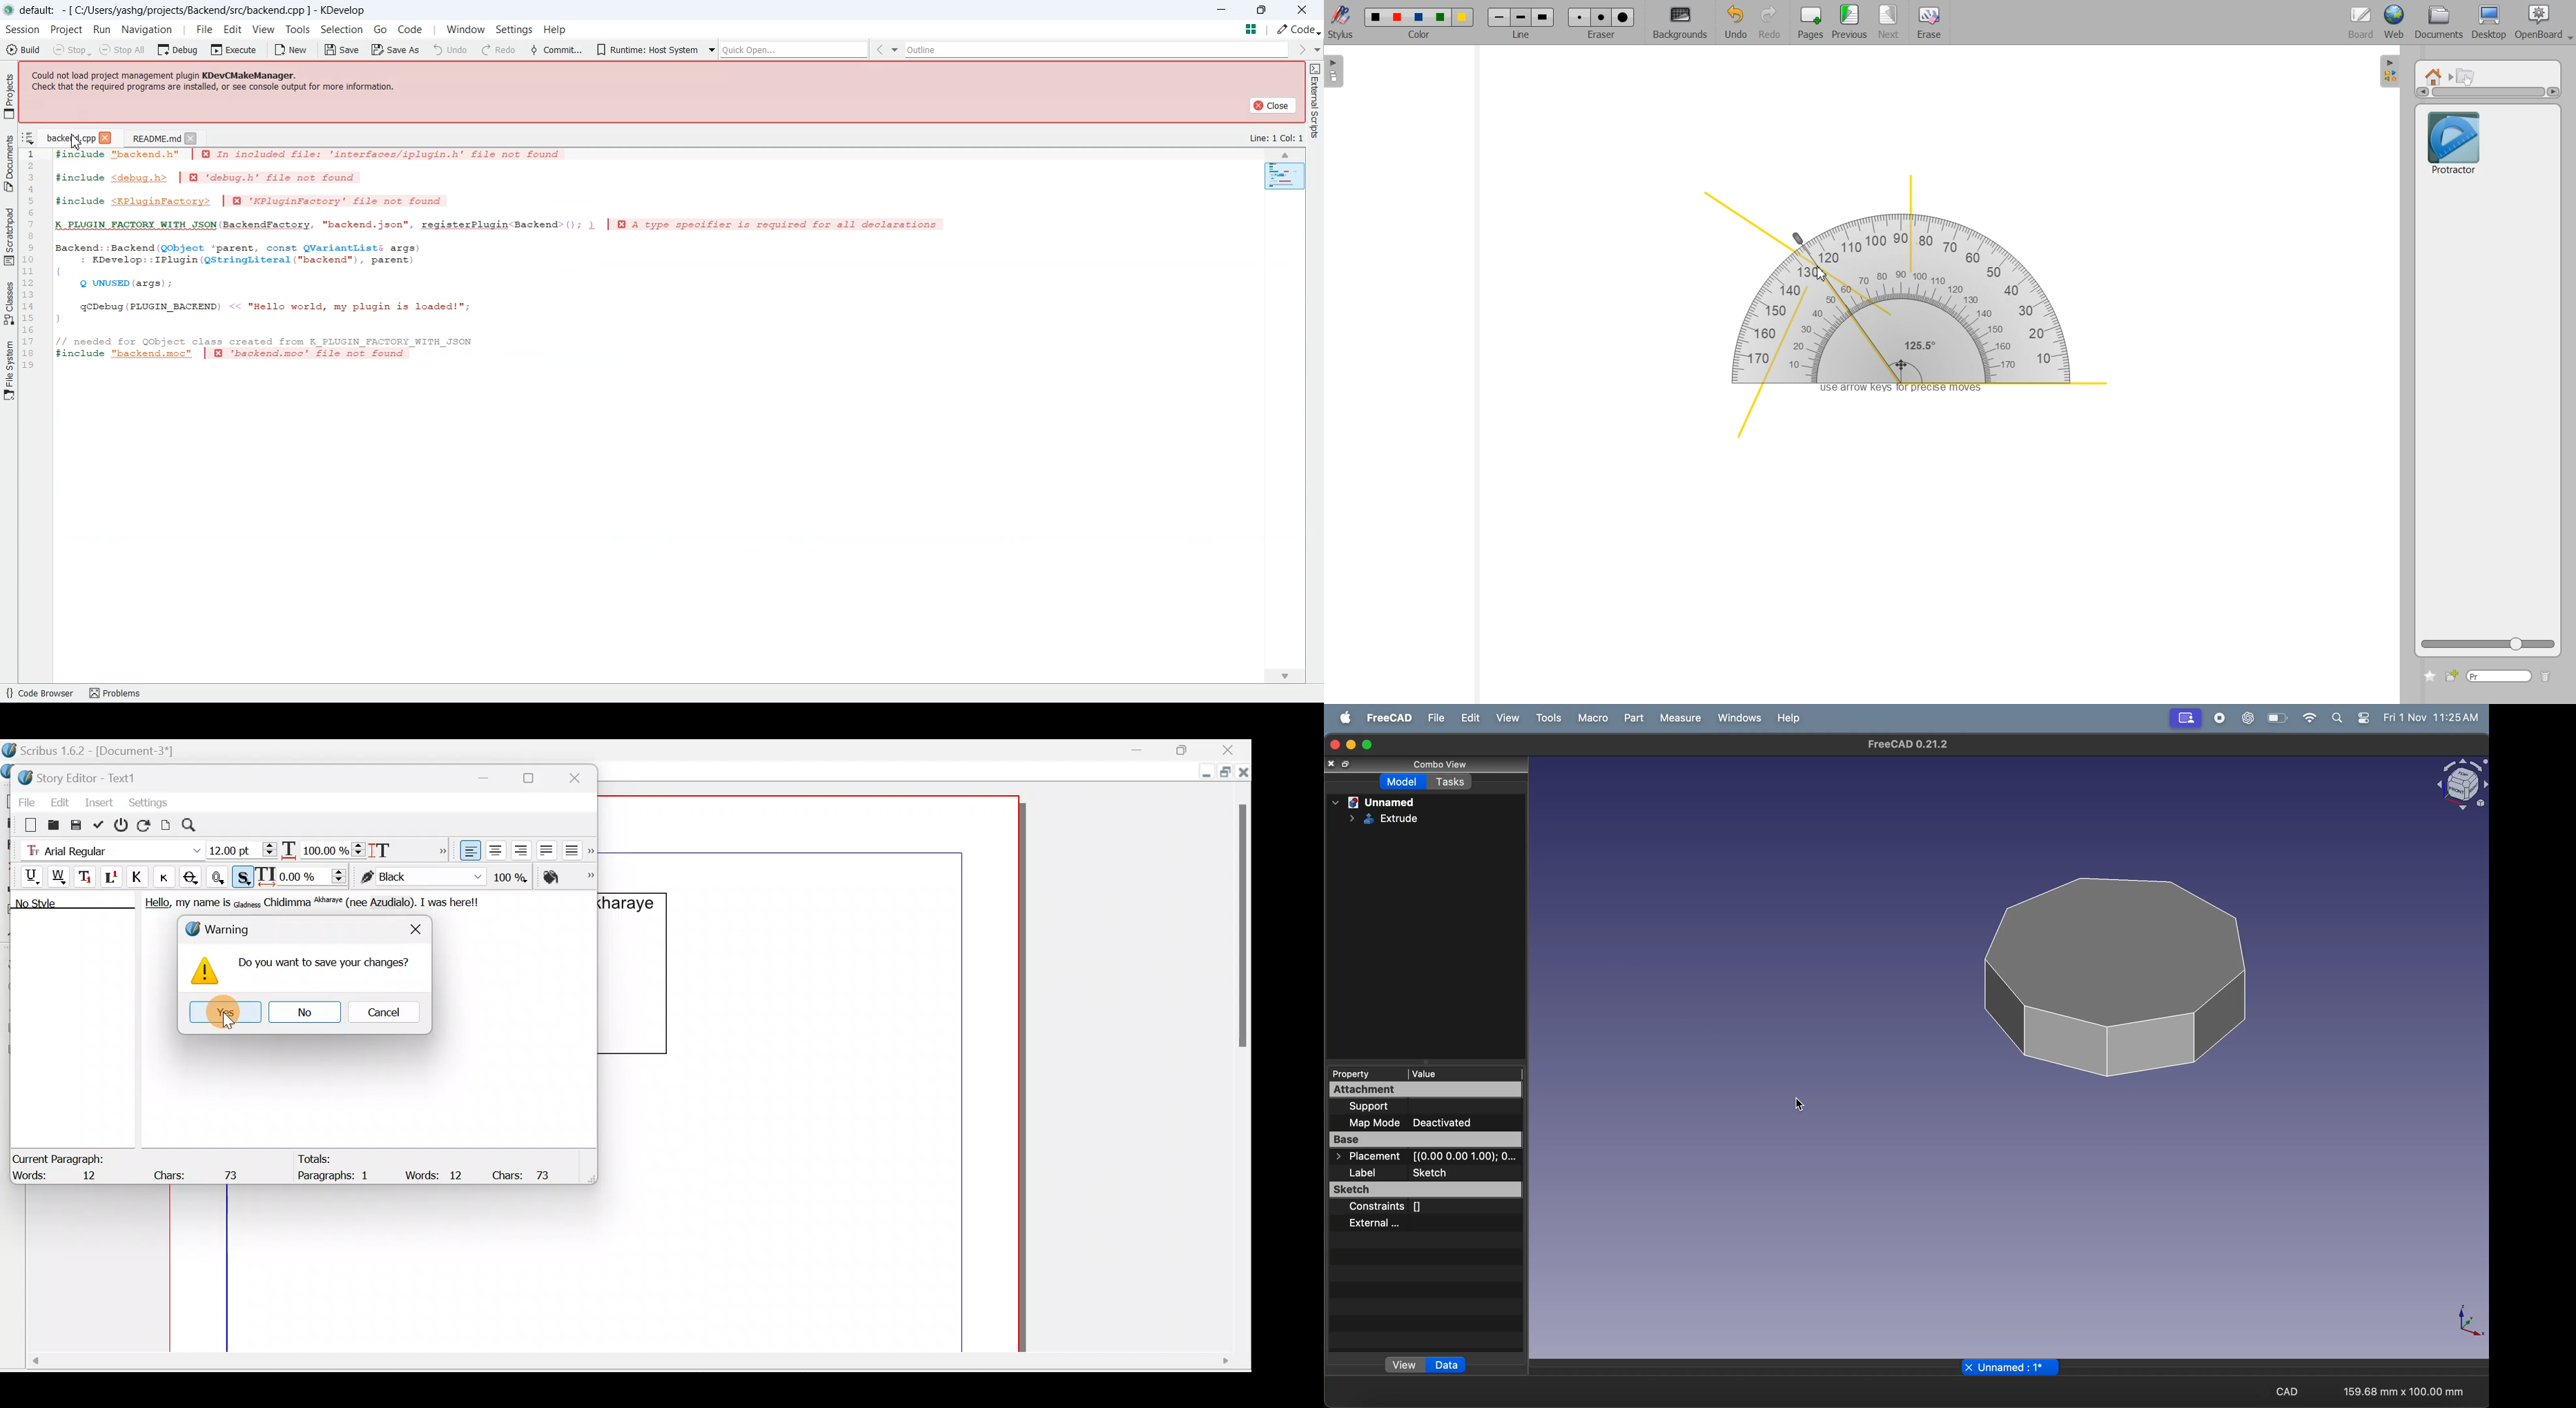 This screenshot has width=2576, height=1428. I want to click on Underline, so click(25, 875).